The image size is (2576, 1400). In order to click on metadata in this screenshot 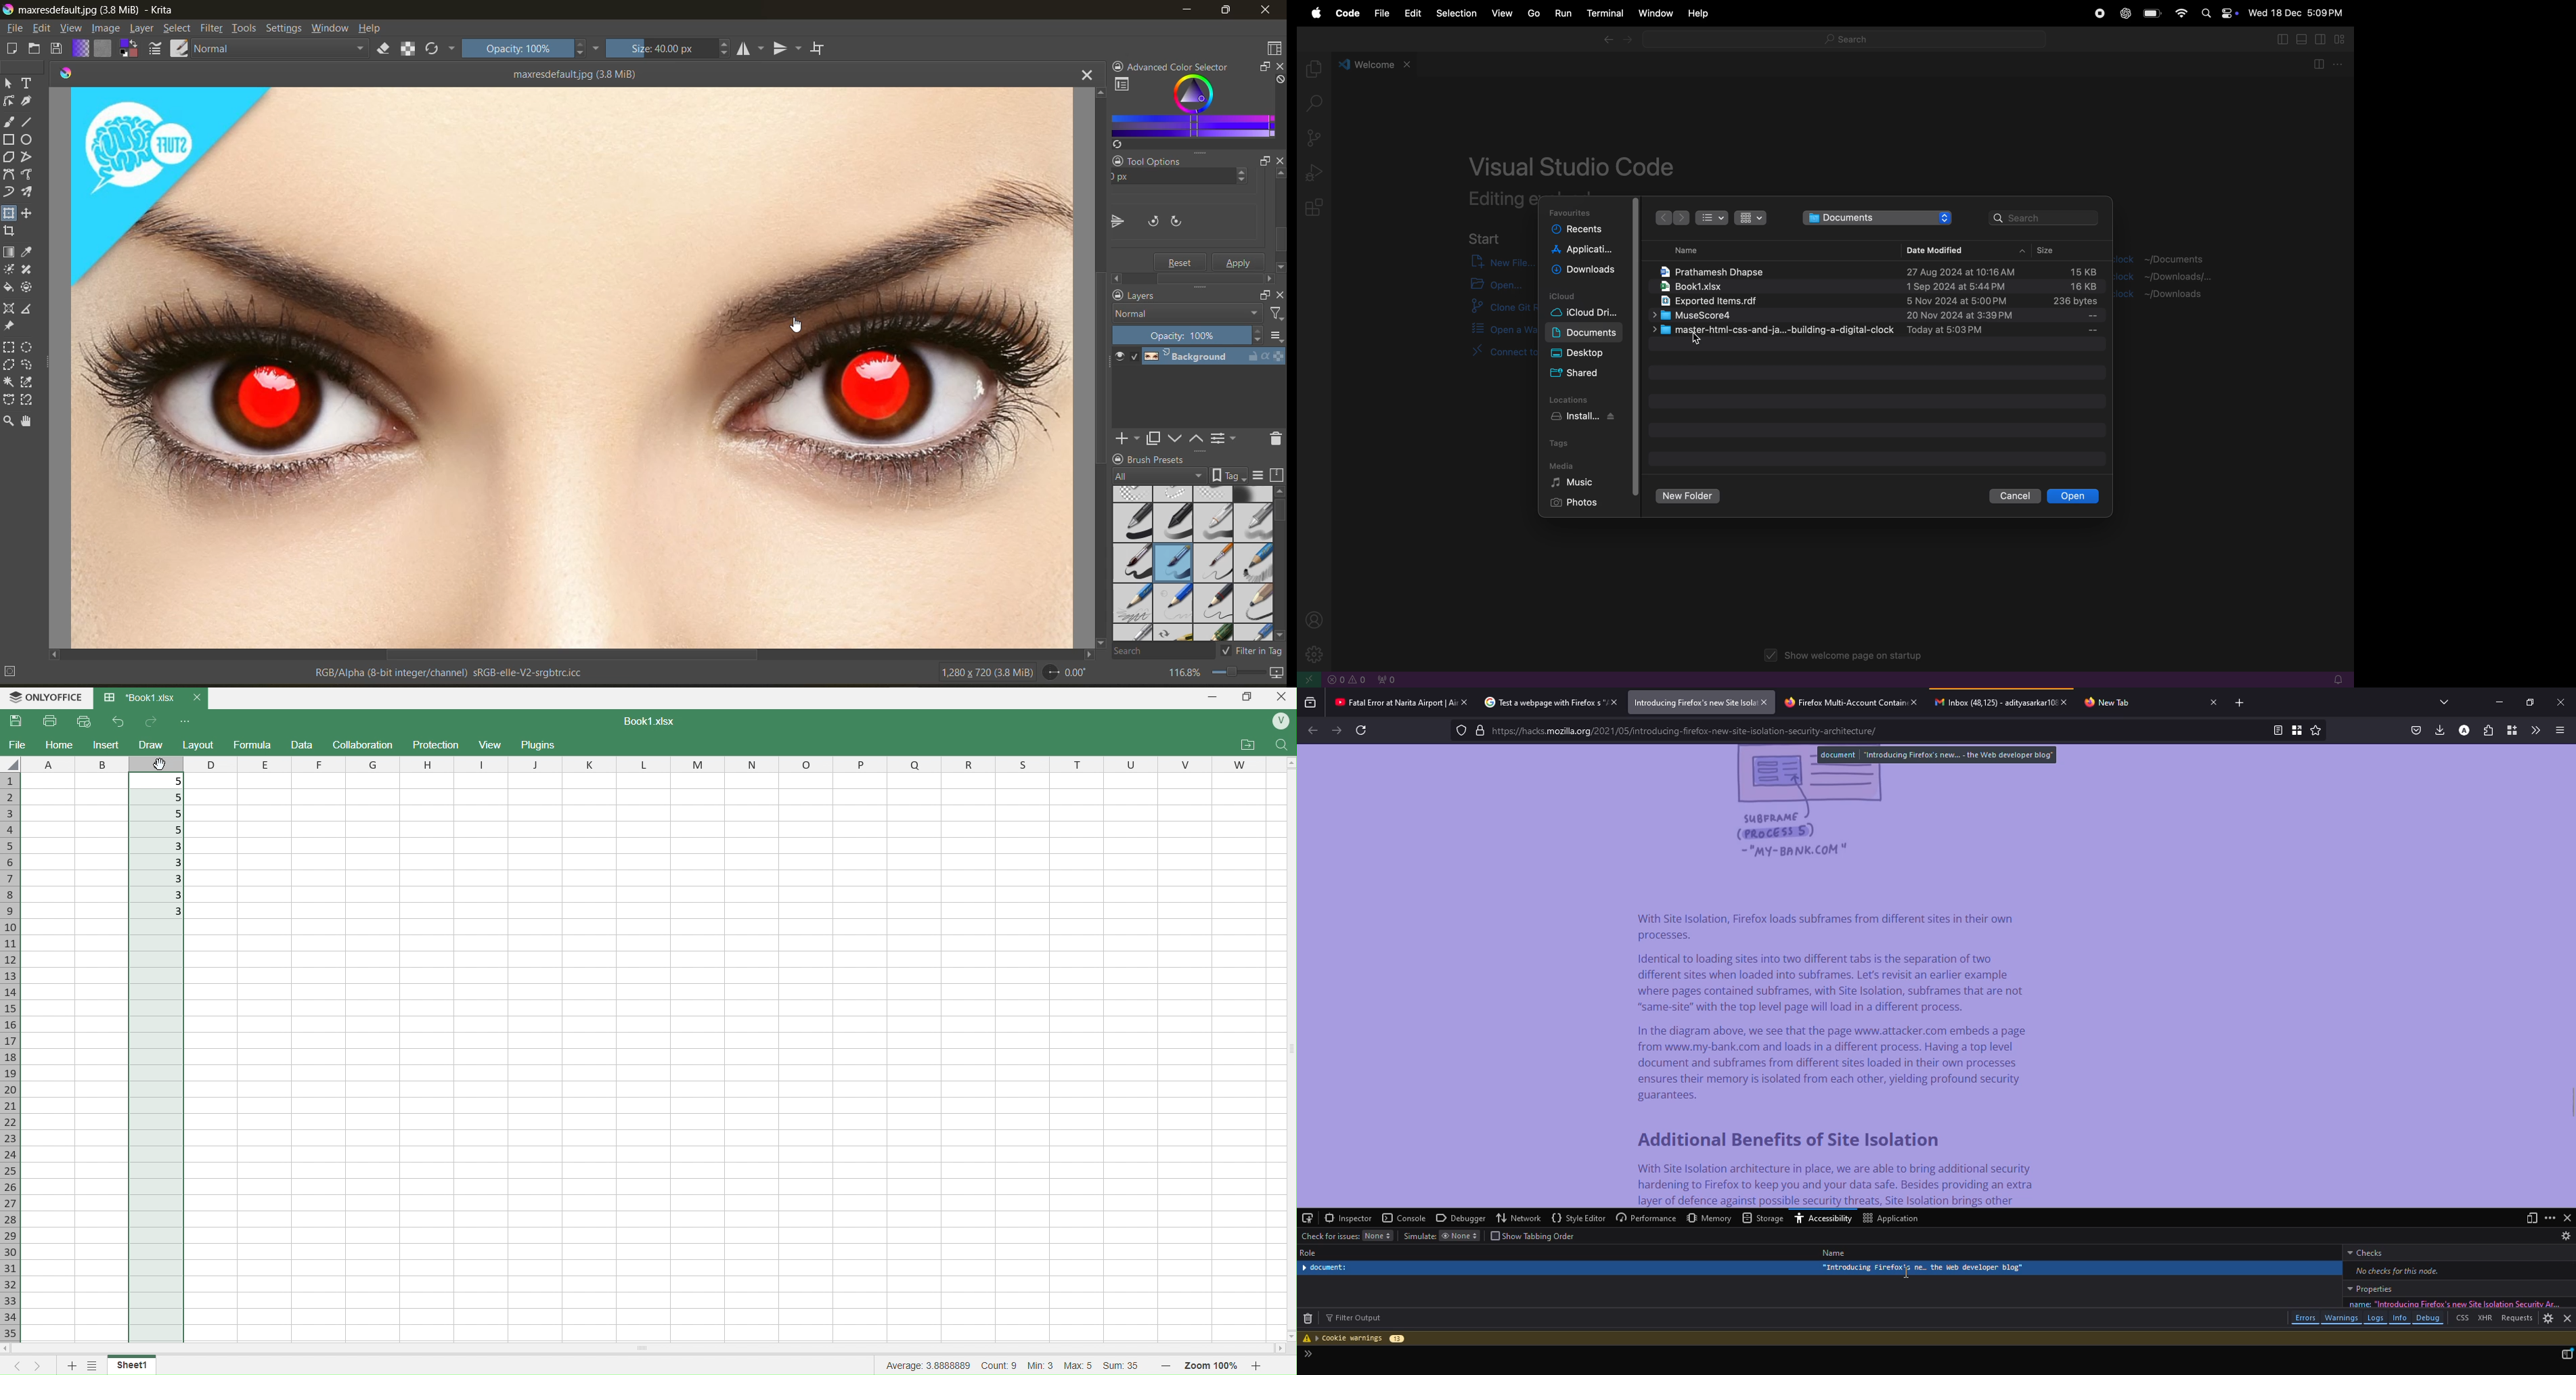, I will do `click(297, 674)`.